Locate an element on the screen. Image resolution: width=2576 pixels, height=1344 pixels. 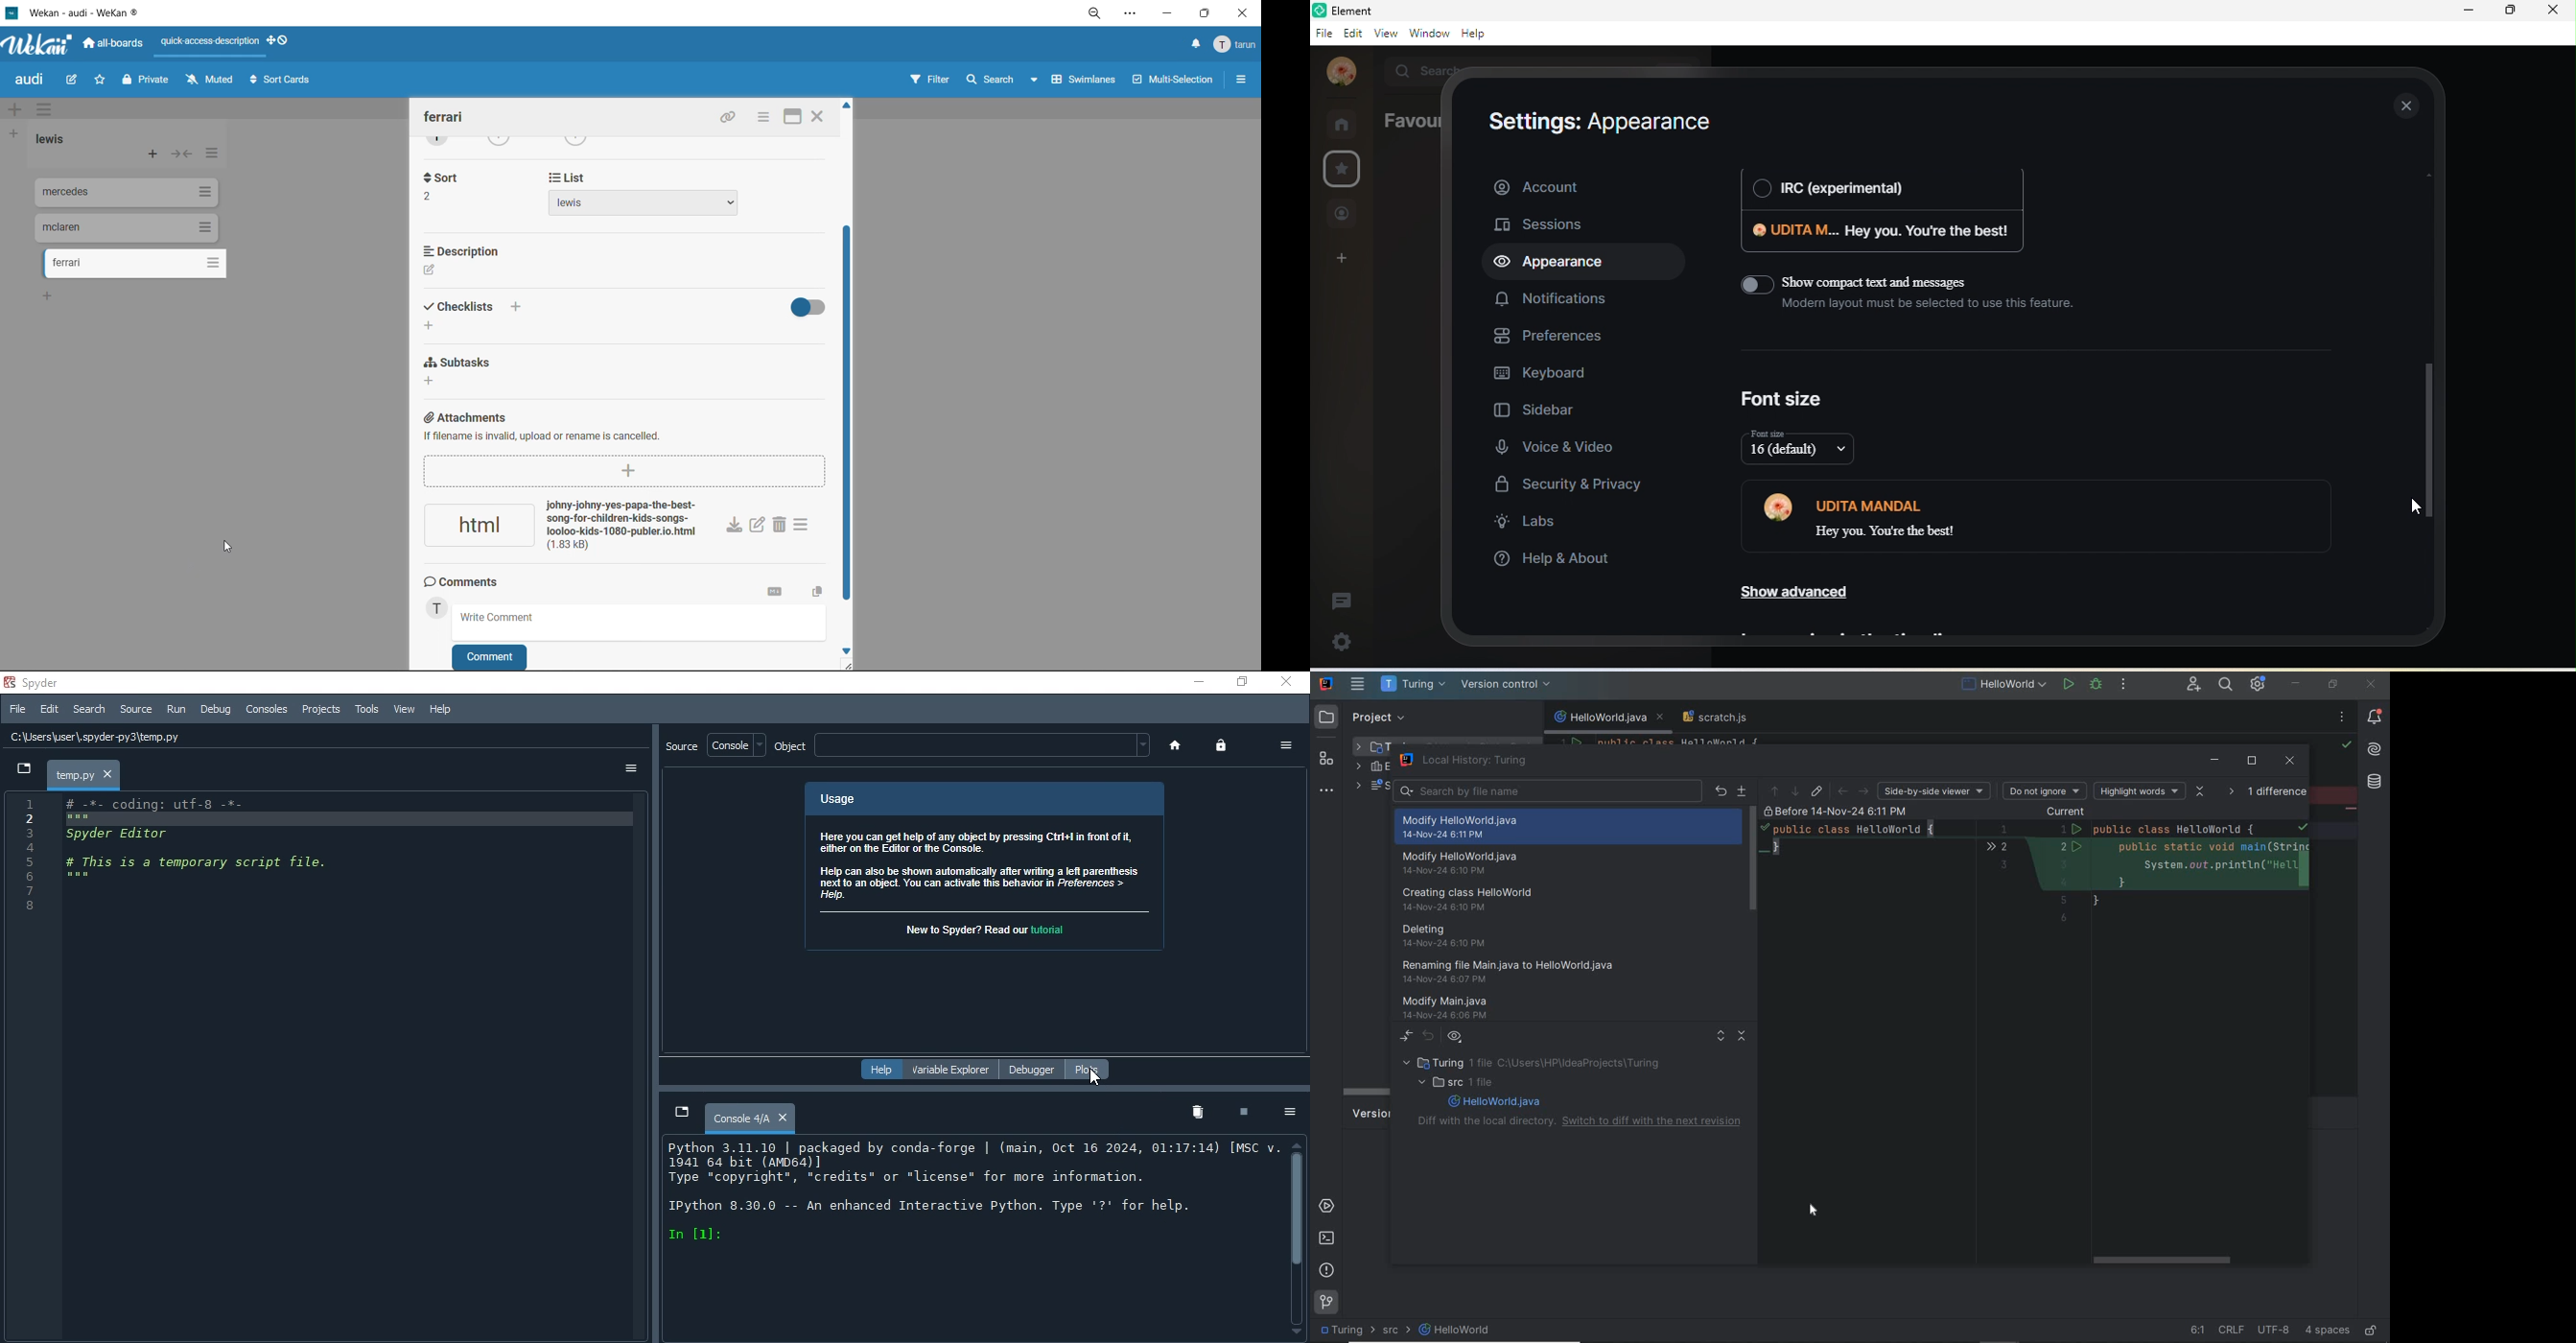
card title is located at coordinates (447, 117).